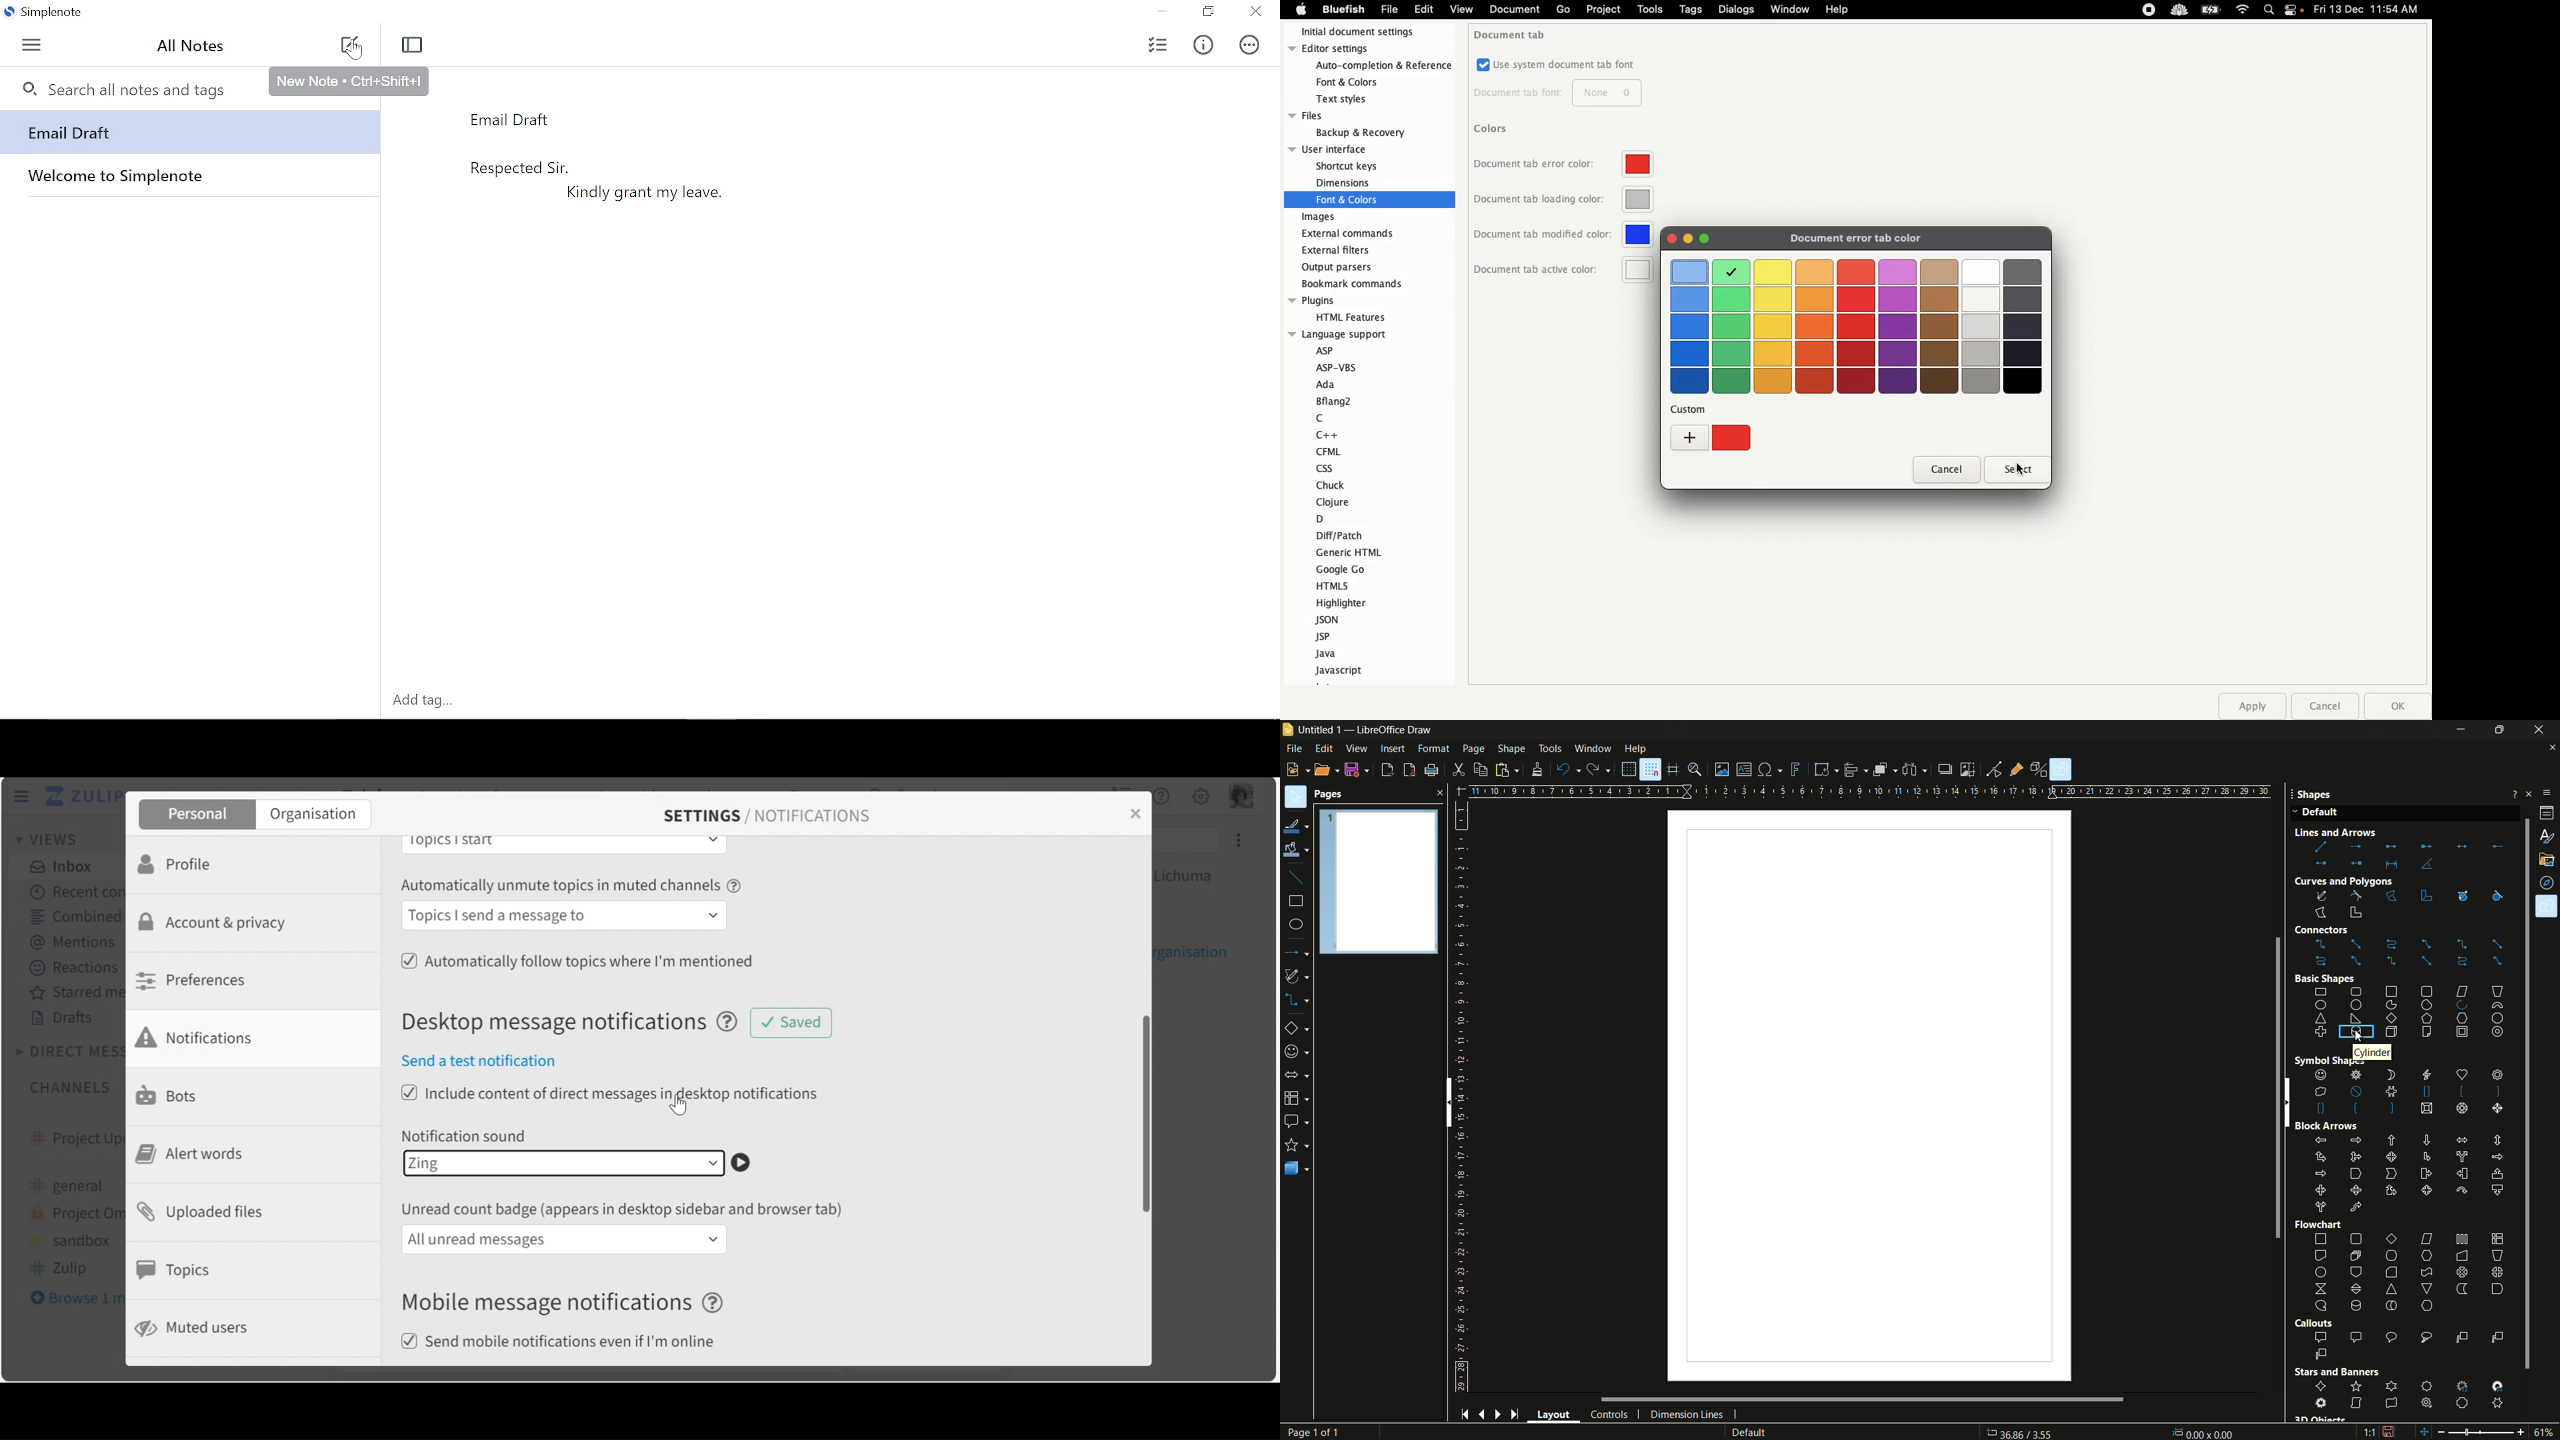 Image resolution: width=2576 pixels, height=1456 pixels. Describe the element at coordinates (487, 1062) in the screenshot. I see `Send a test notification` at that location.